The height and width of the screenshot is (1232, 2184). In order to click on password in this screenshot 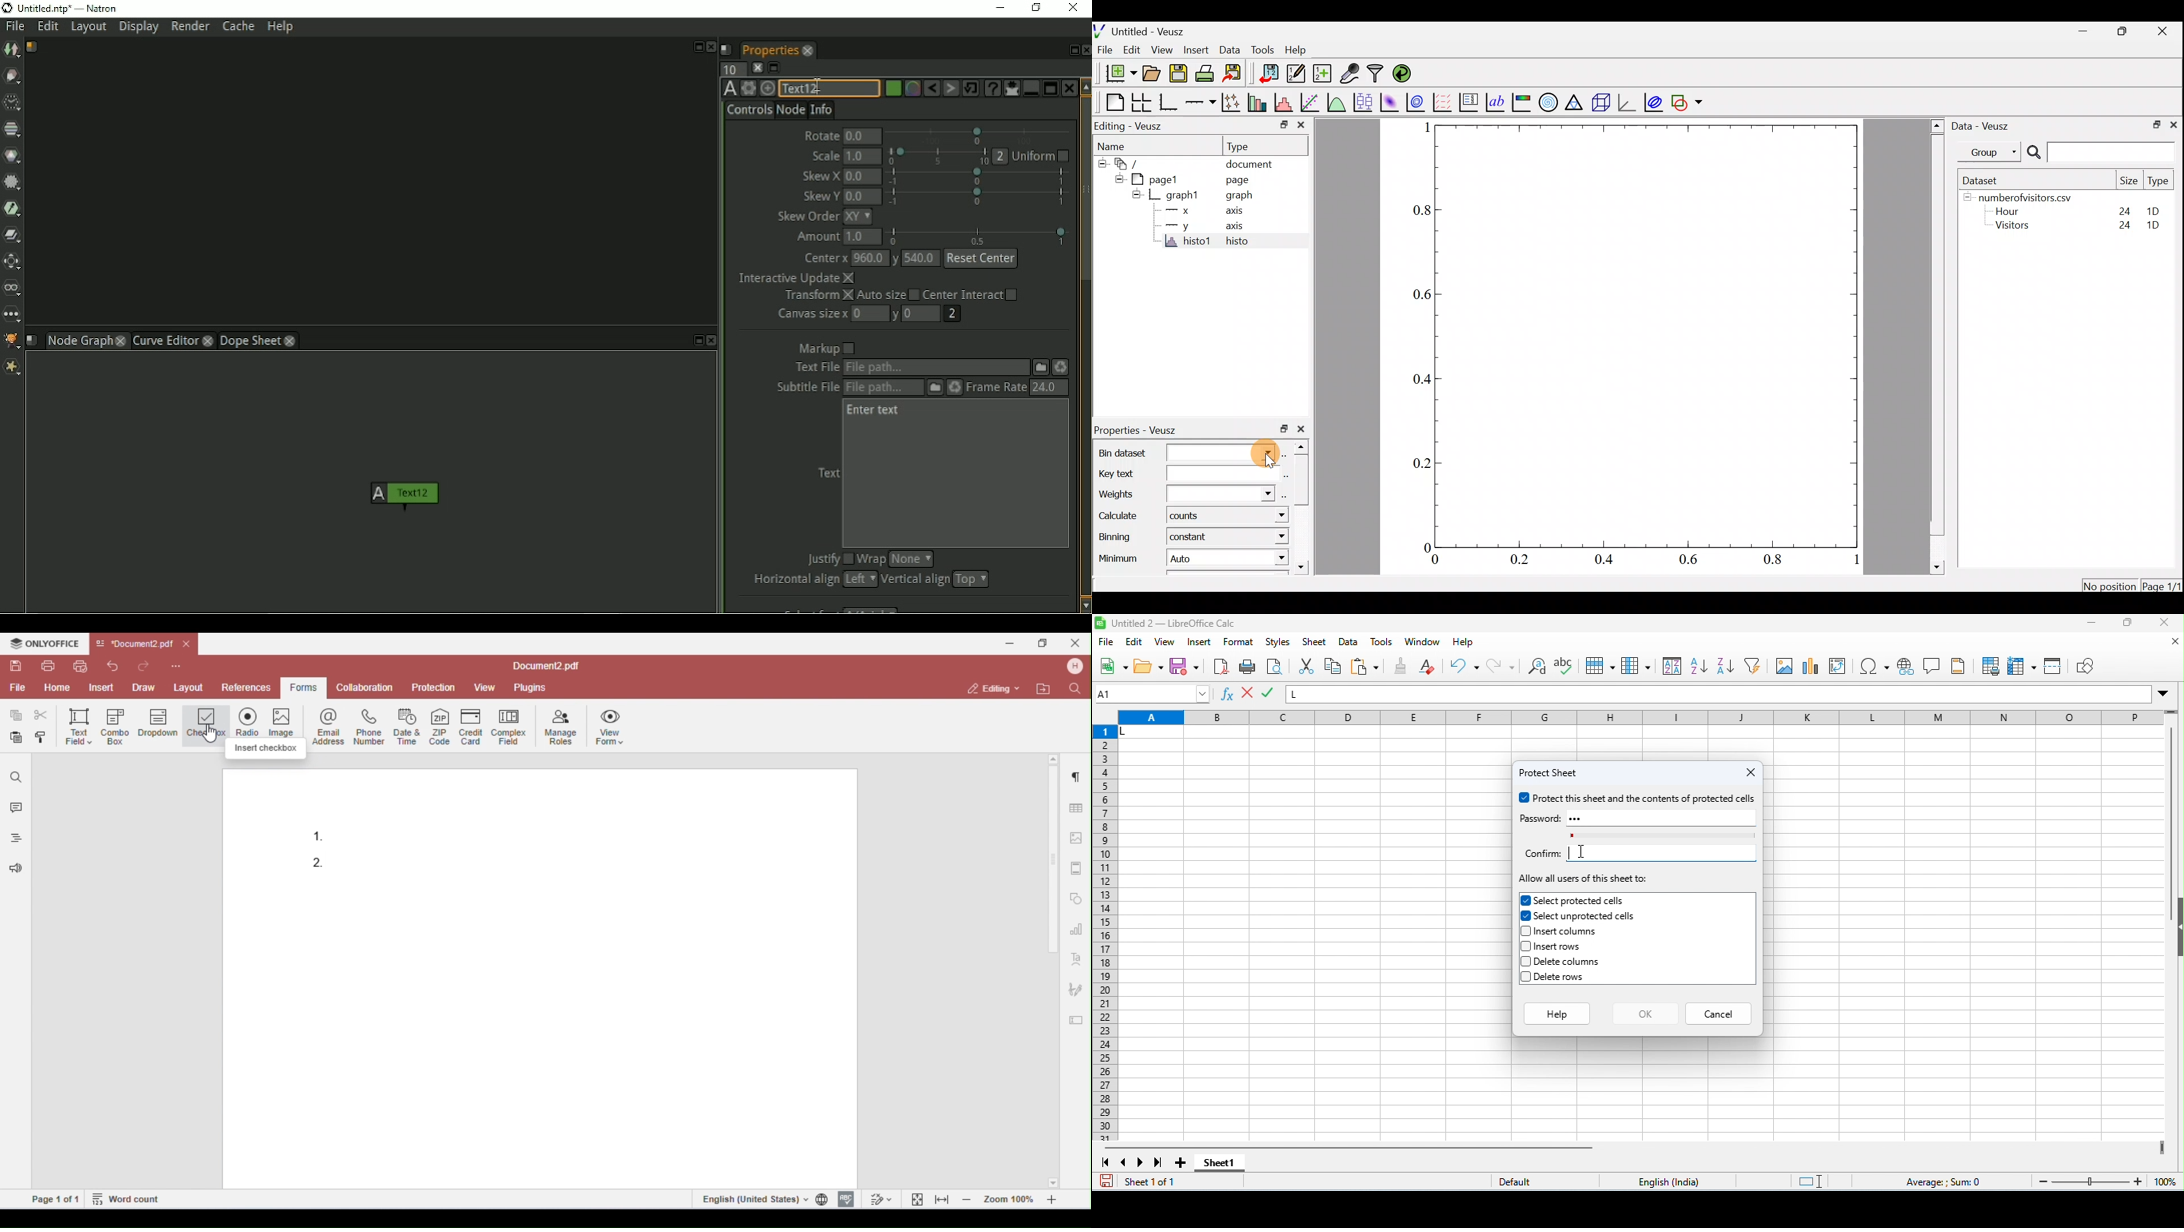, I will do `click(1539, 819)`.